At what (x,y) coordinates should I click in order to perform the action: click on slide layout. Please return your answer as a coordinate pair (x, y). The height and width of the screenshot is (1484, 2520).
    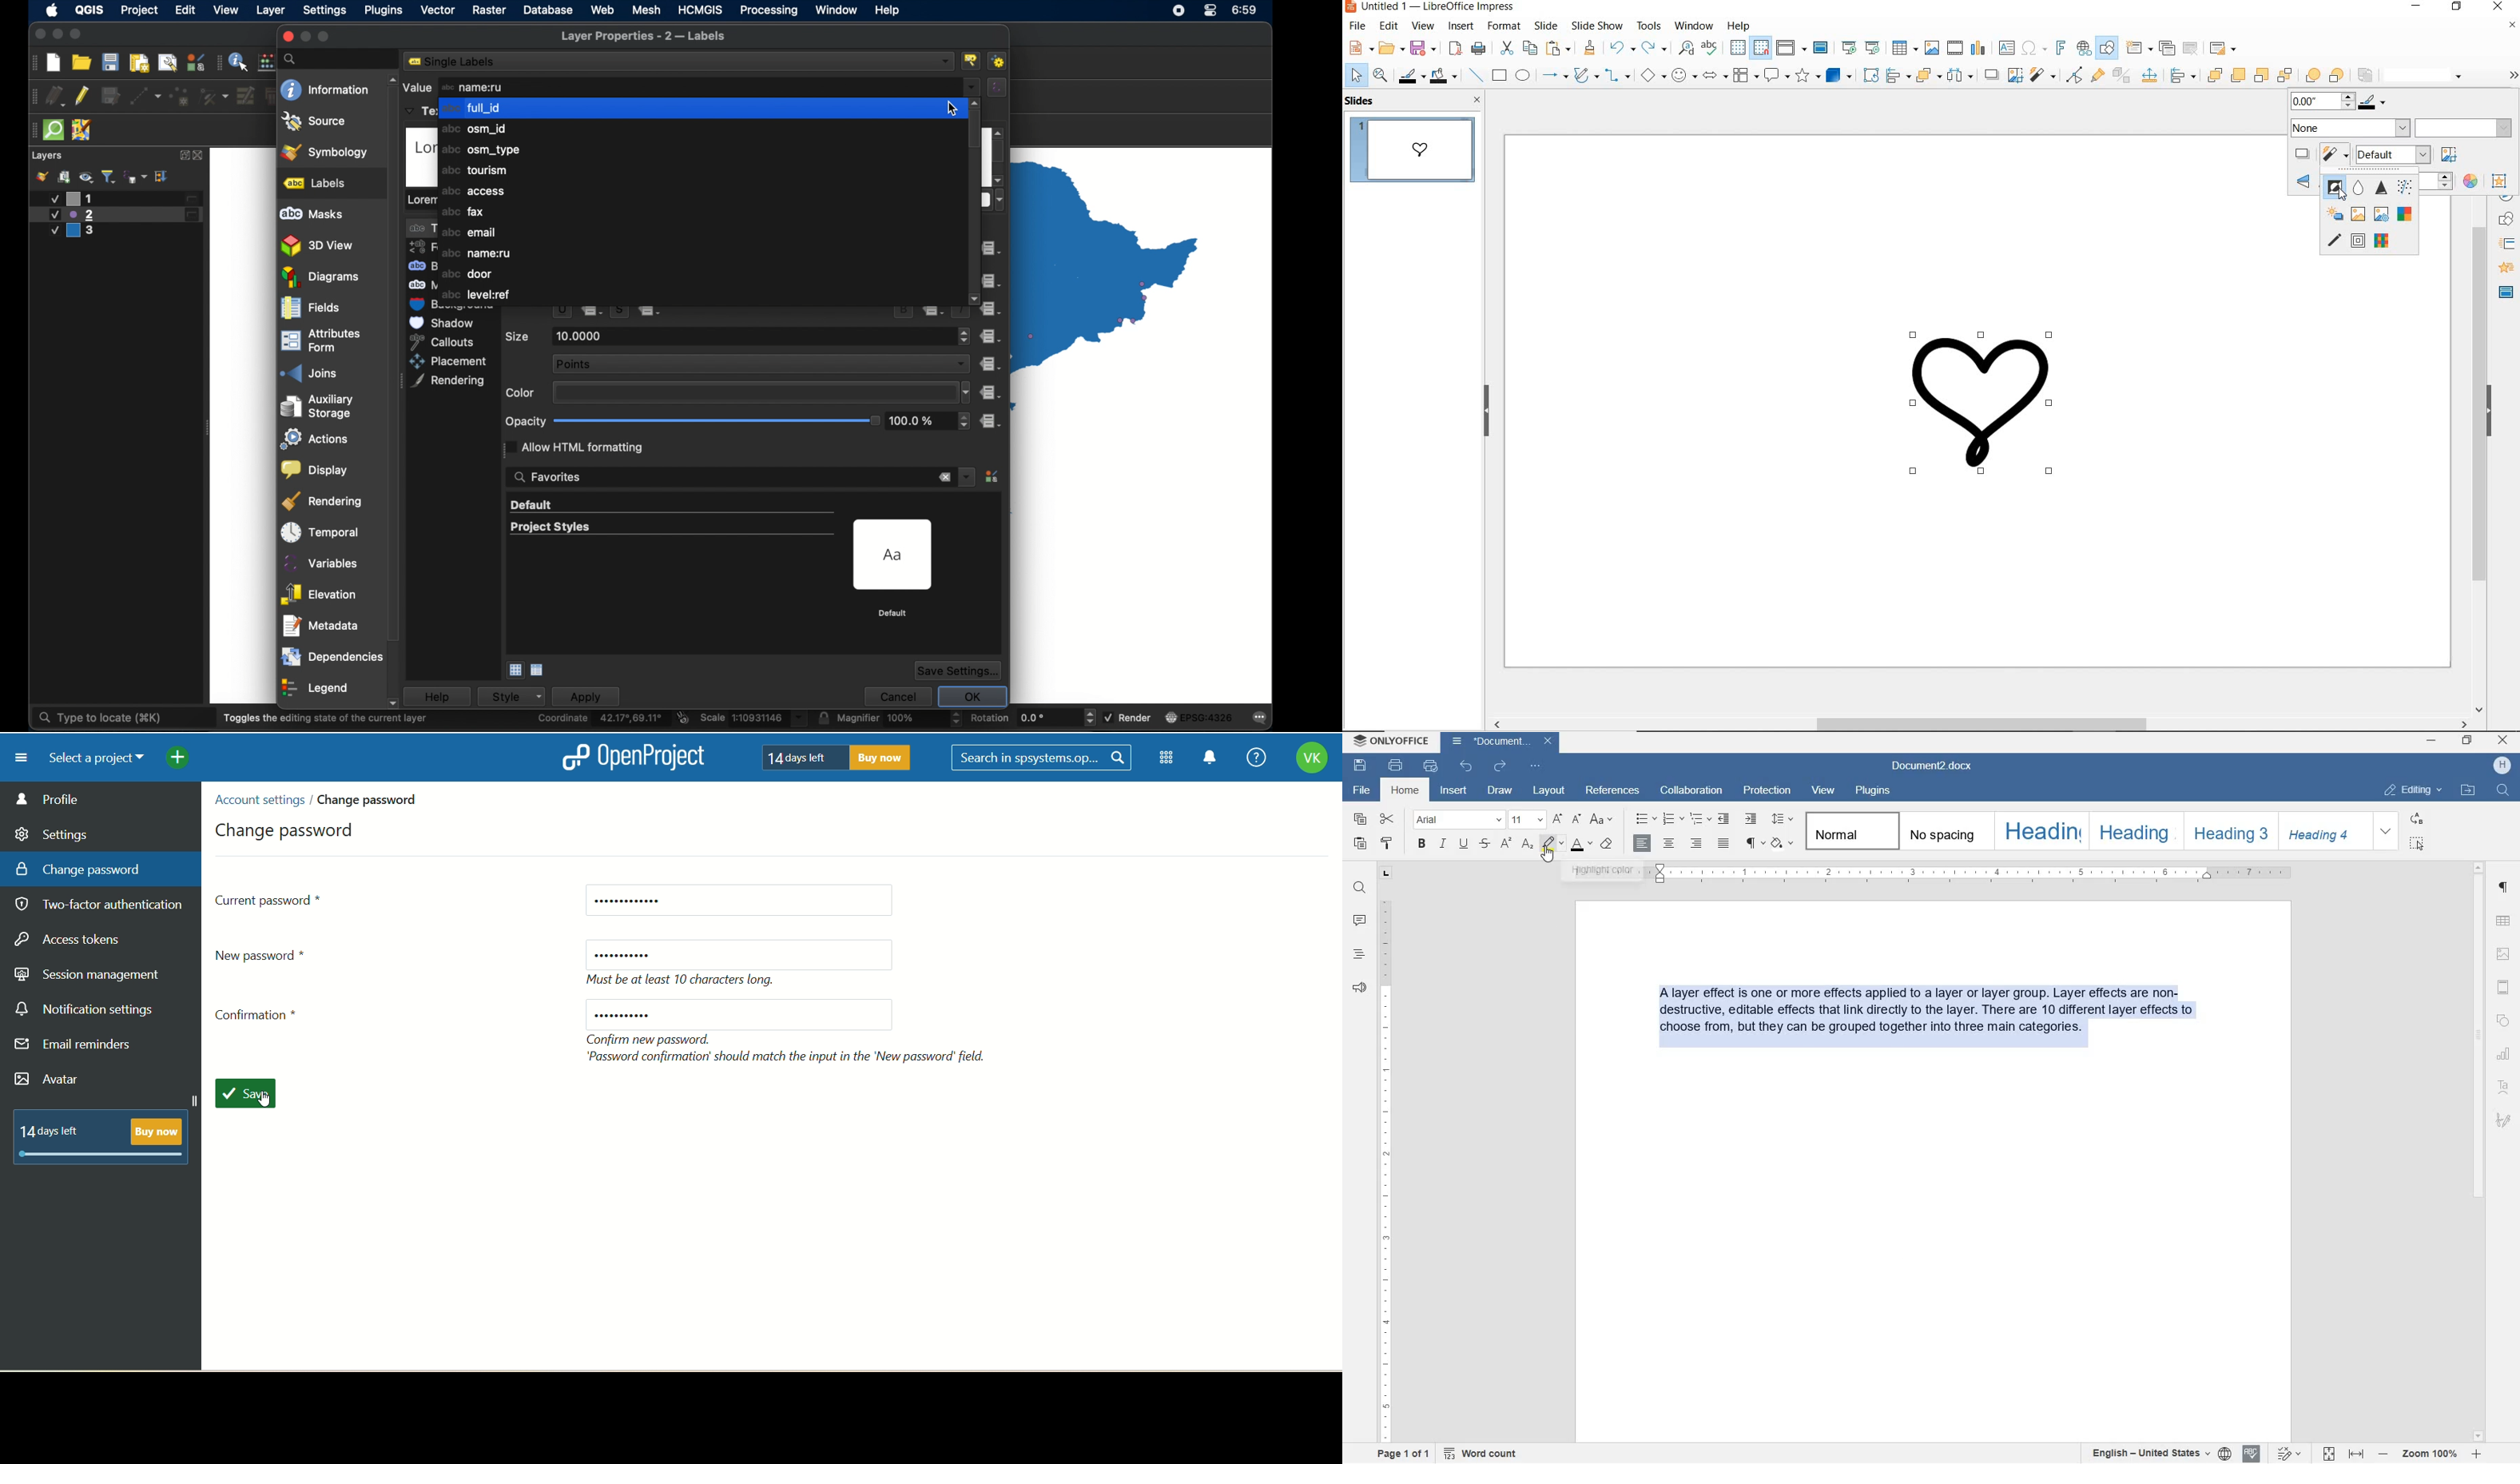
    Looking at the image, I should click on (2224, 48).